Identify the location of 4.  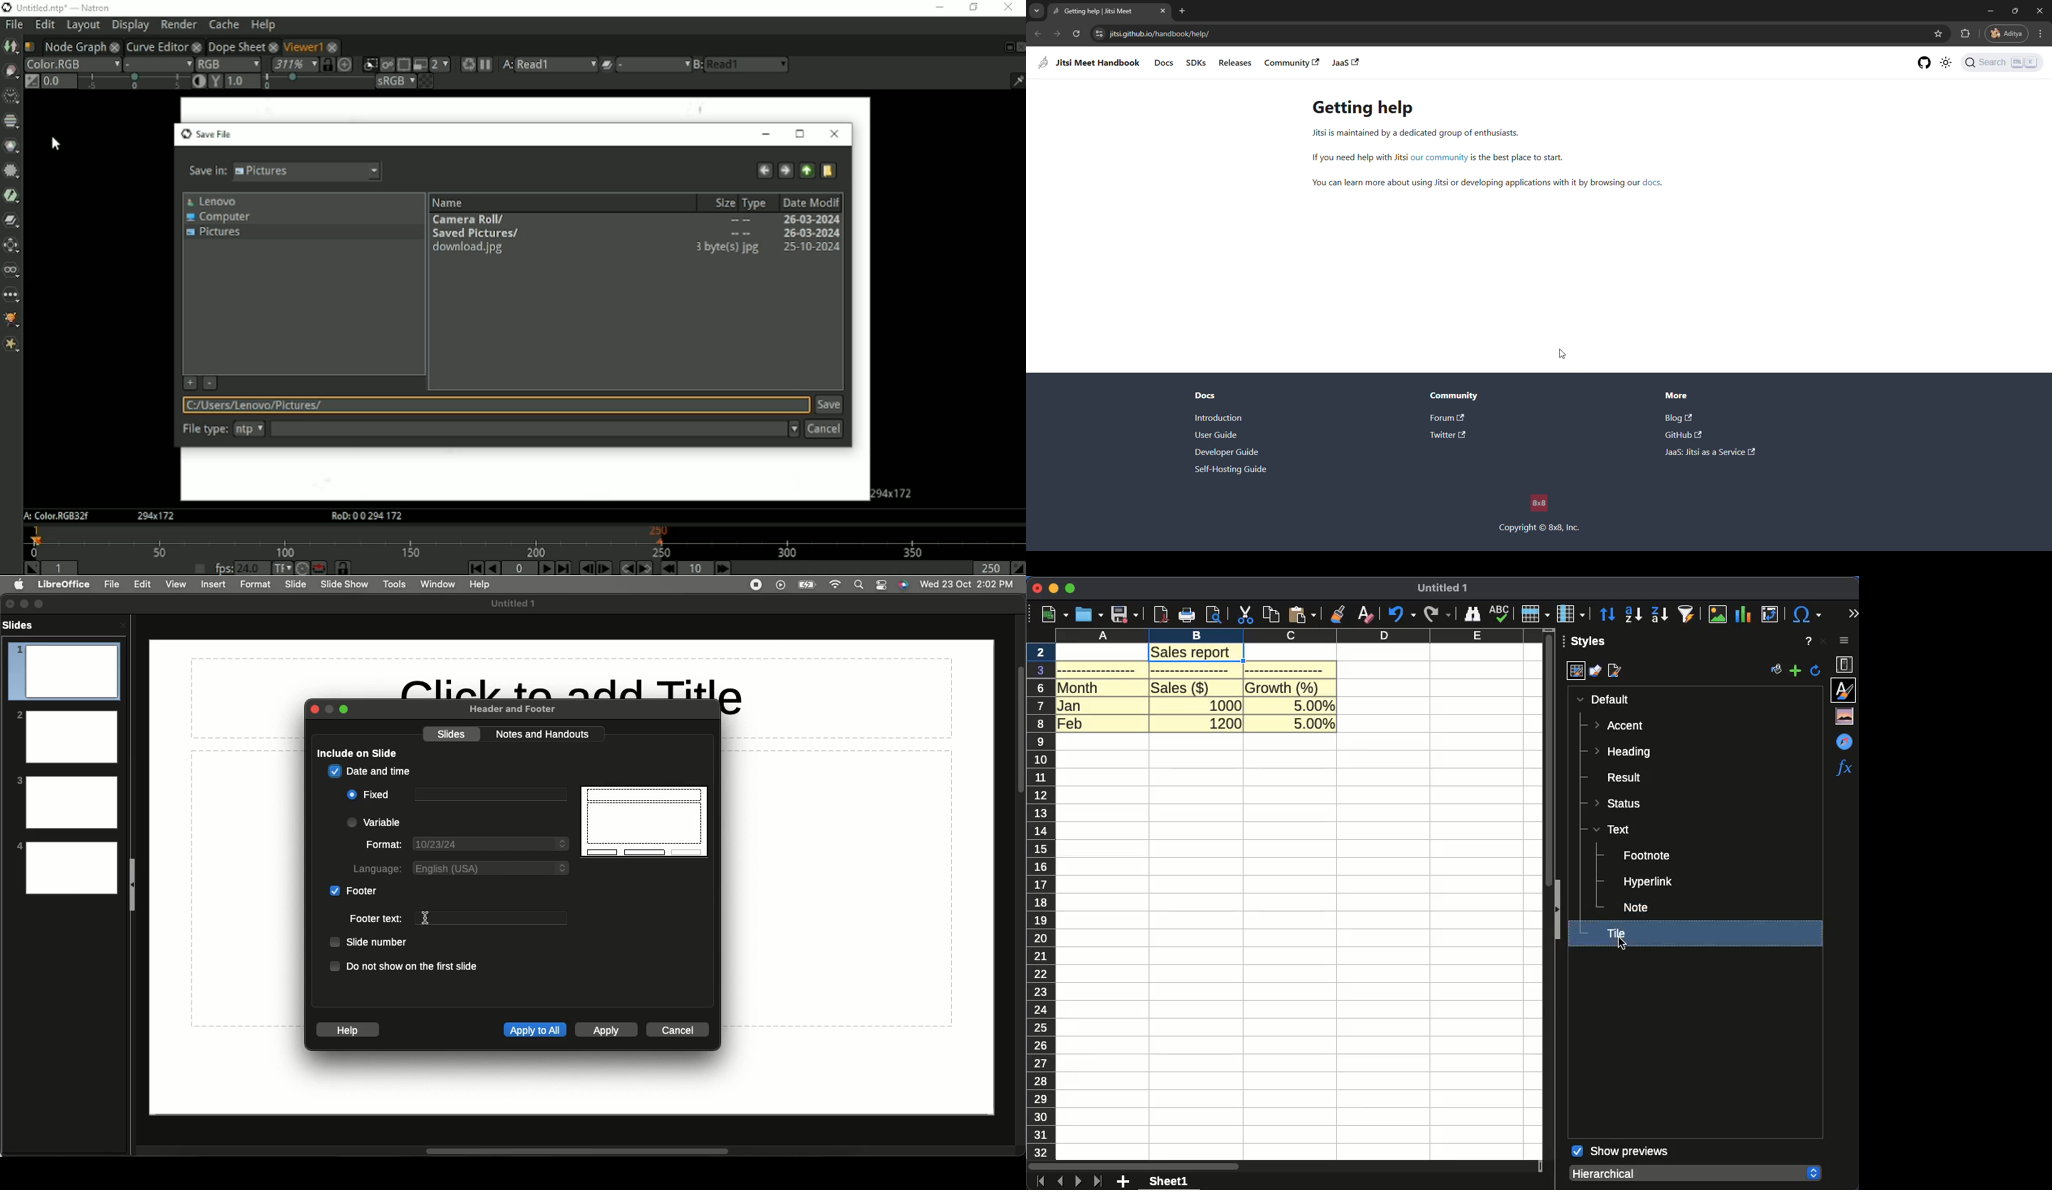
(66, 867).